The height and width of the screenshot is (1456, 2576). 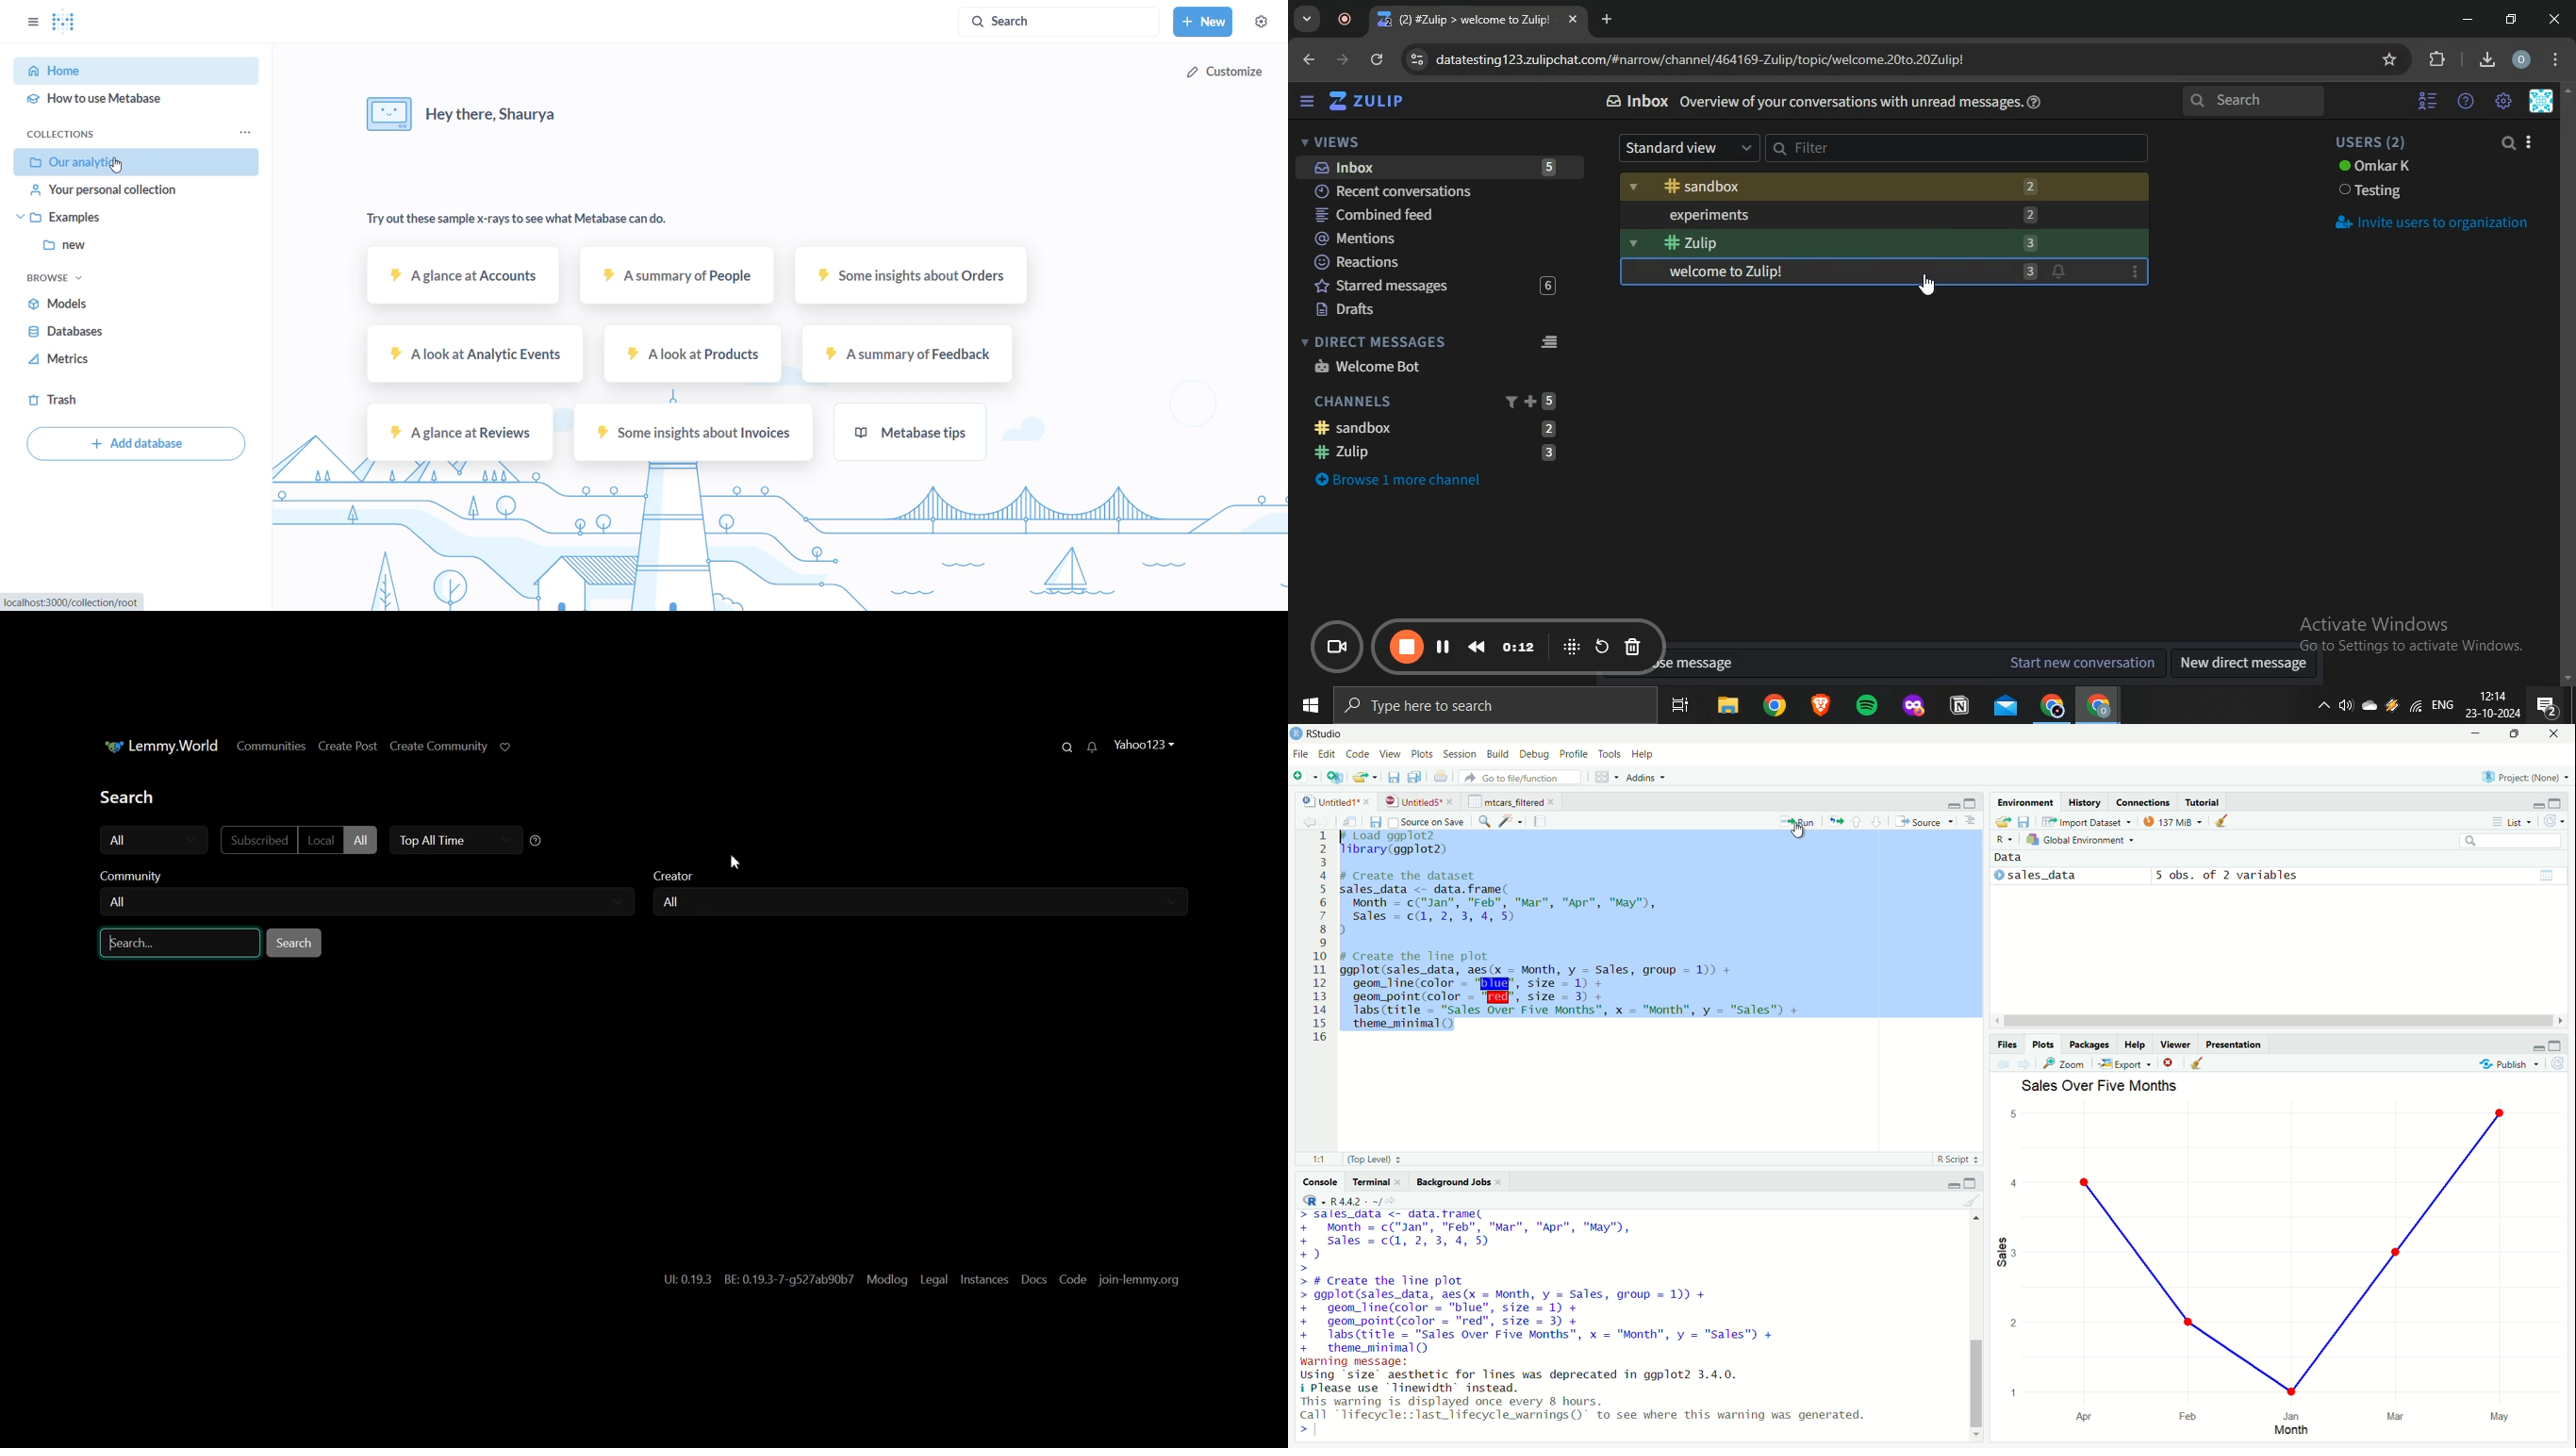 What do you see at coordinates (2557, 733) in the screenshot?
I see `close` at bounding box center [2557, 733].